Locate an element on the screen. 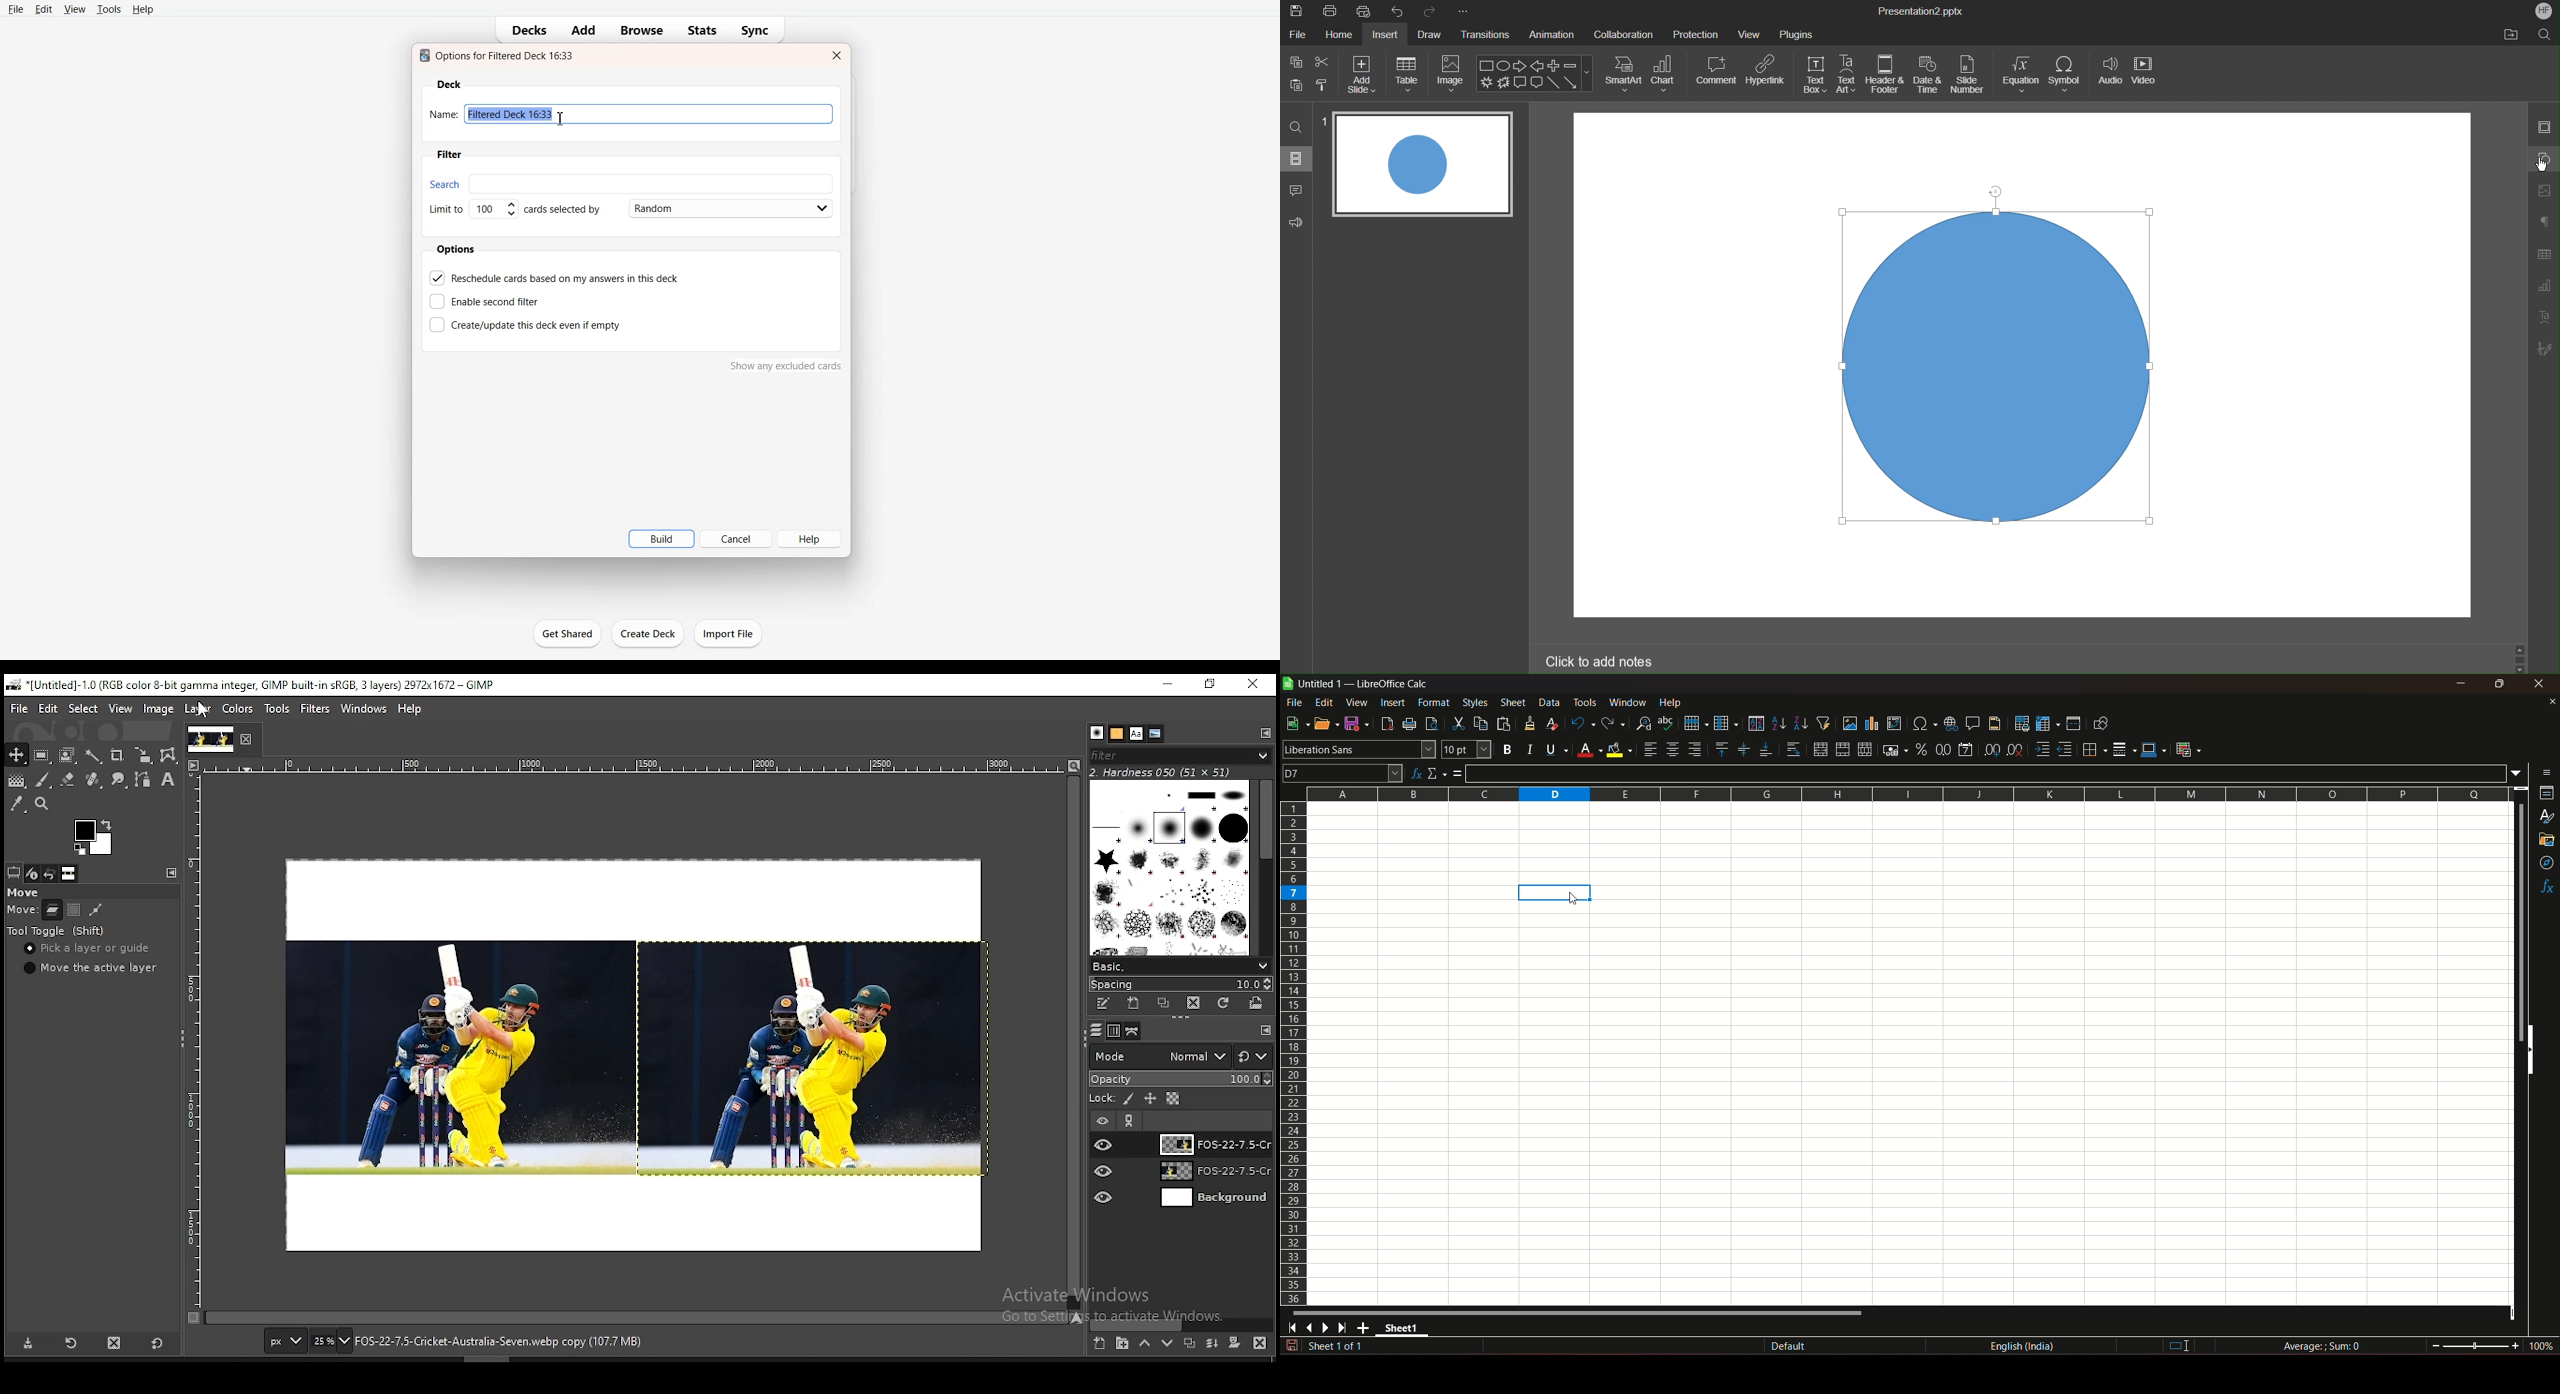  crop tool is located at coordinates (140, 756).